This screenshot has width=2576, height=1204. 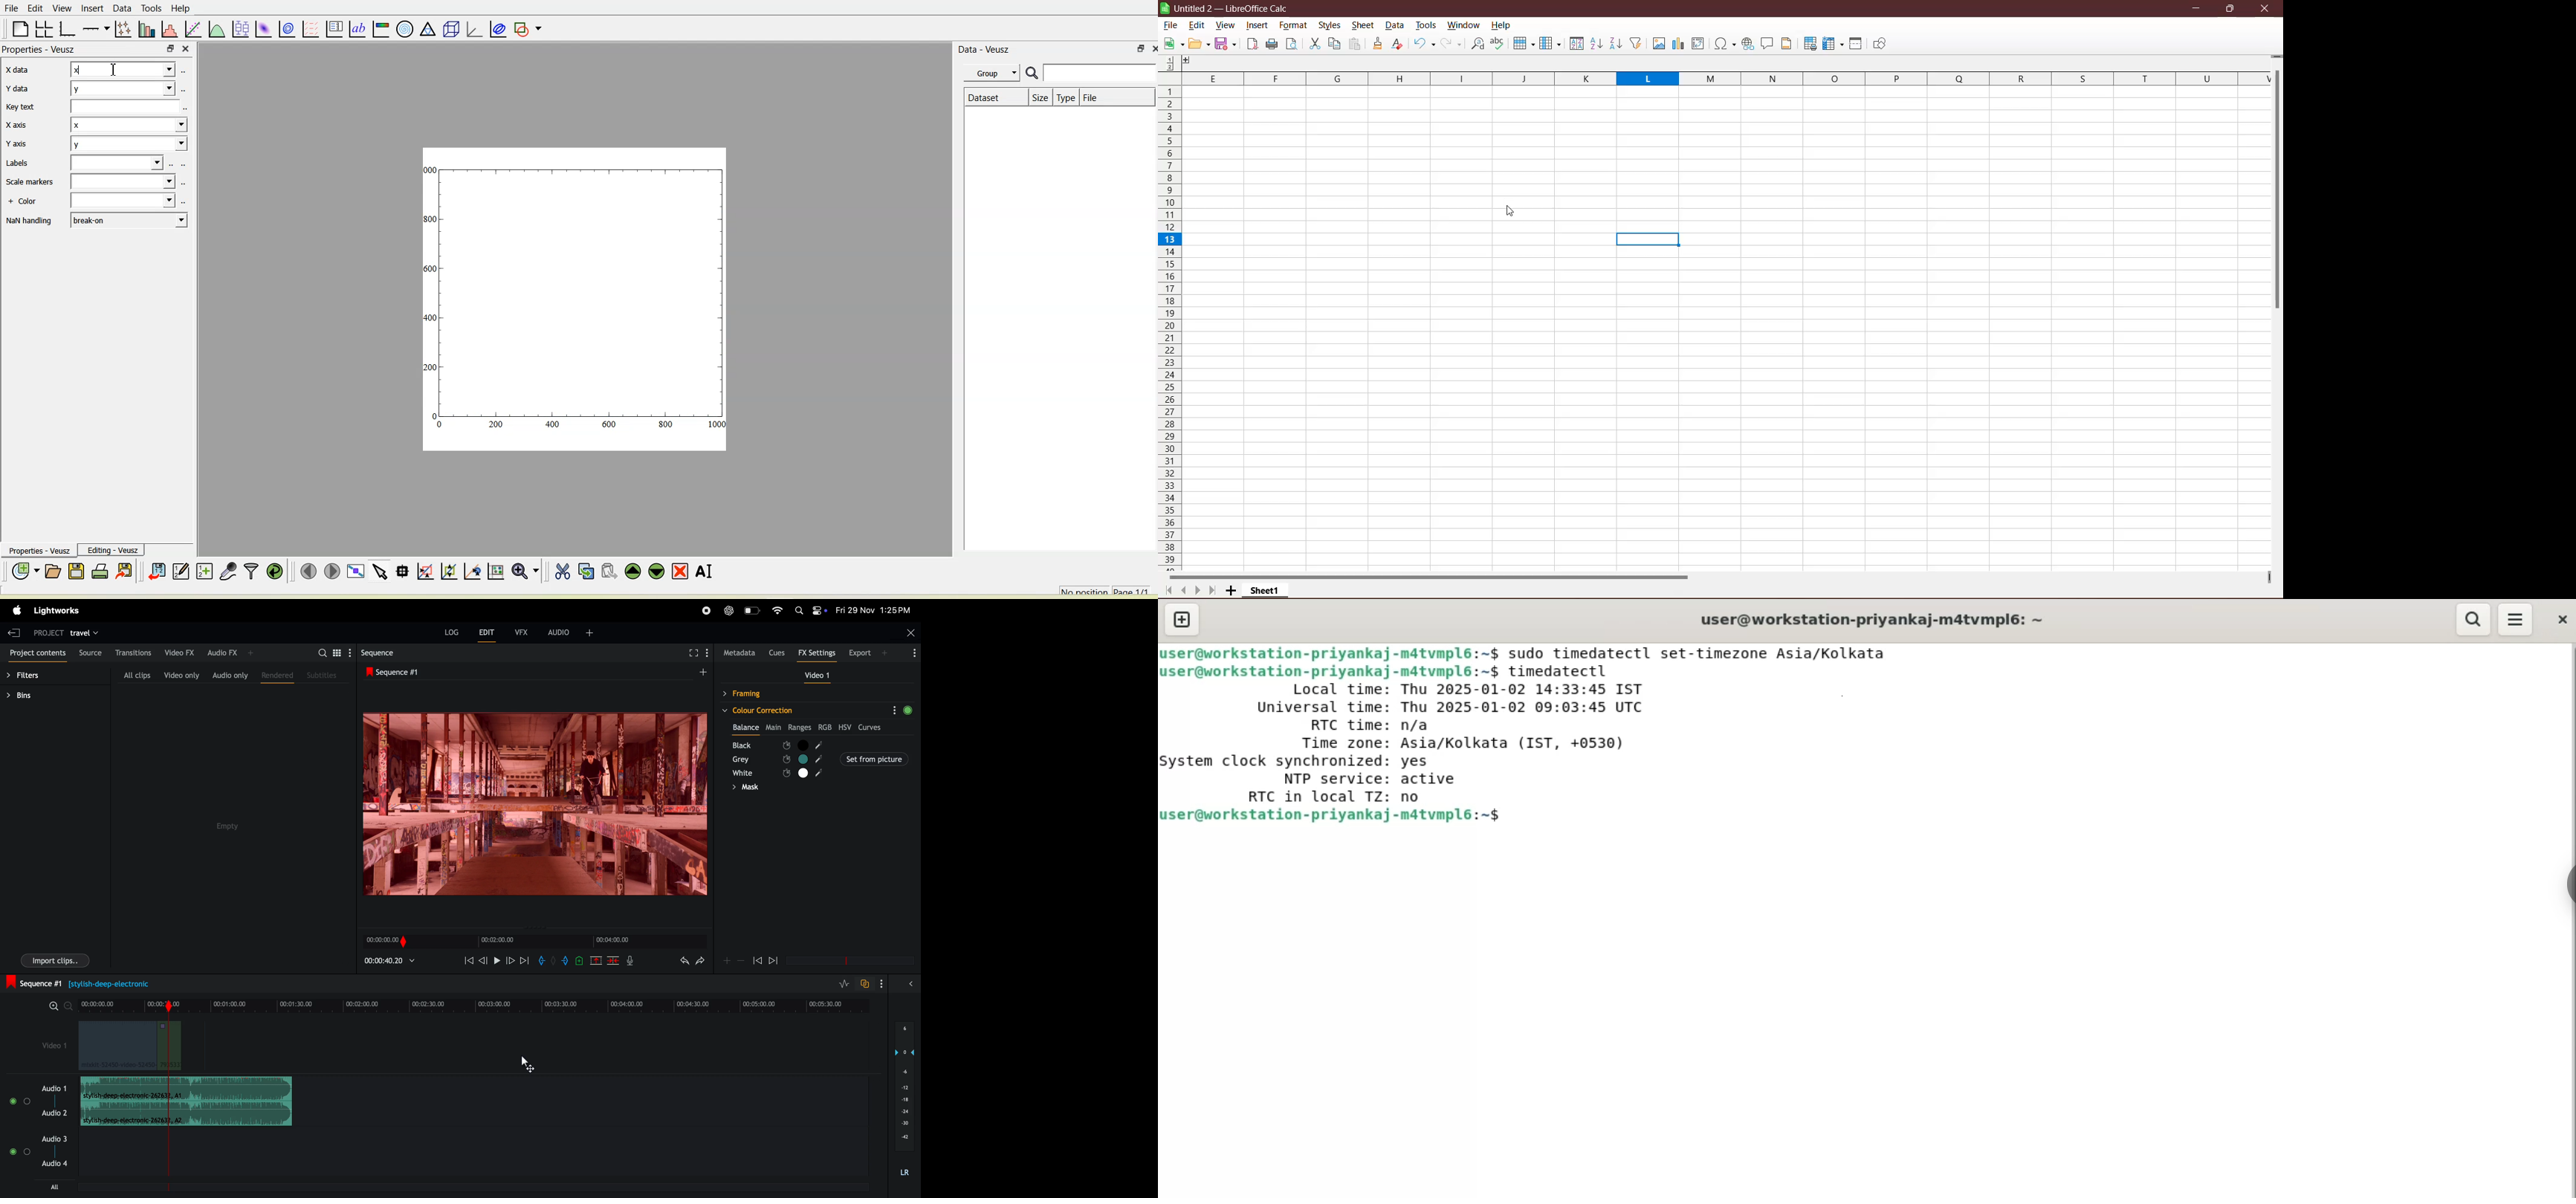 What do you see at coordinates (1165, 8) in the screenshot?
I see `Application Logo` at bounding box center [1165, 8].